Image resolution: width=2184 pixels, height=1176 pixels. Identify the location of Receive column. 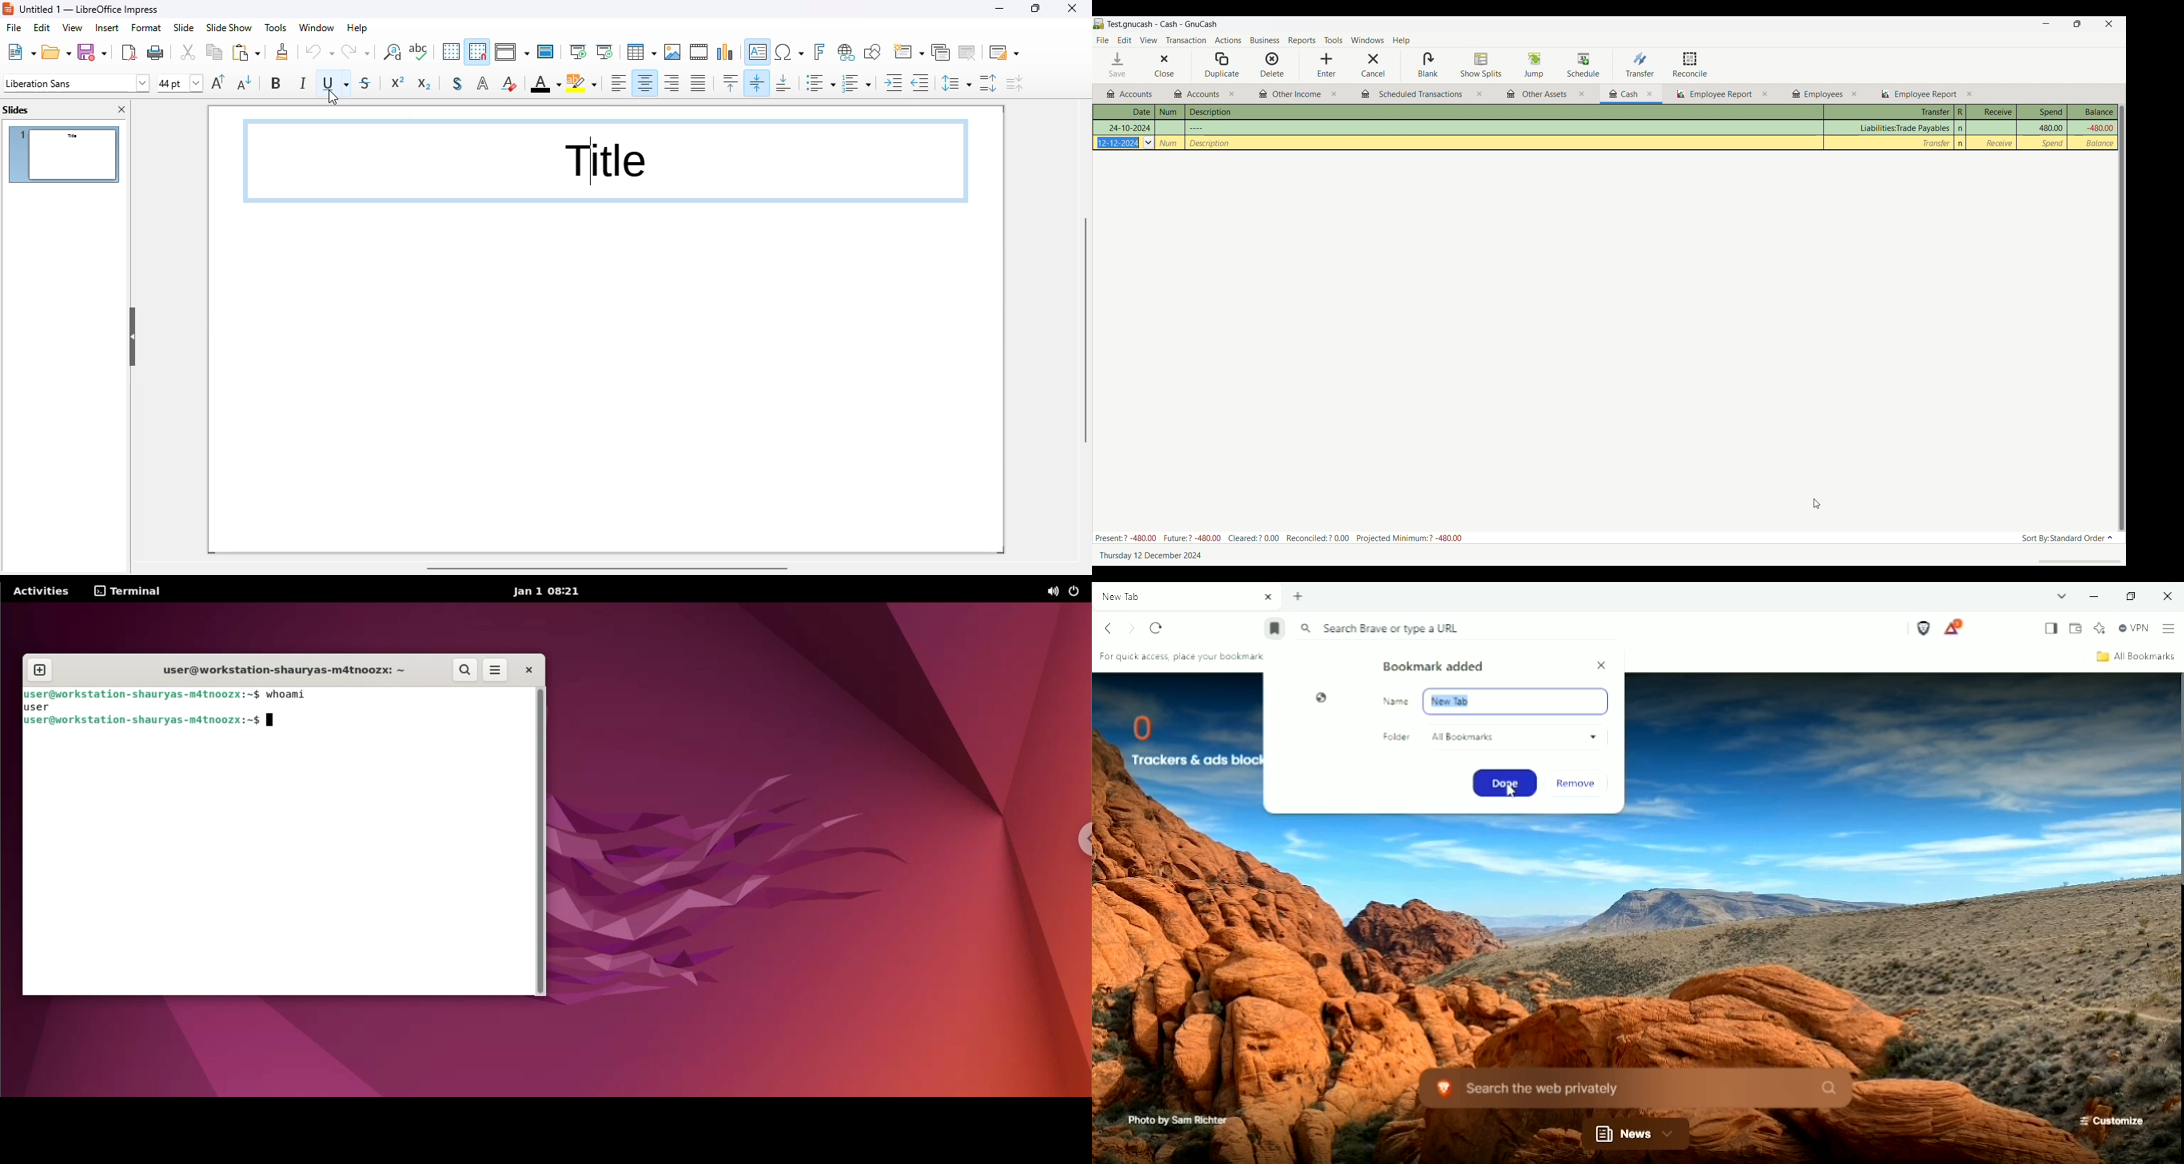
(1999, 143).